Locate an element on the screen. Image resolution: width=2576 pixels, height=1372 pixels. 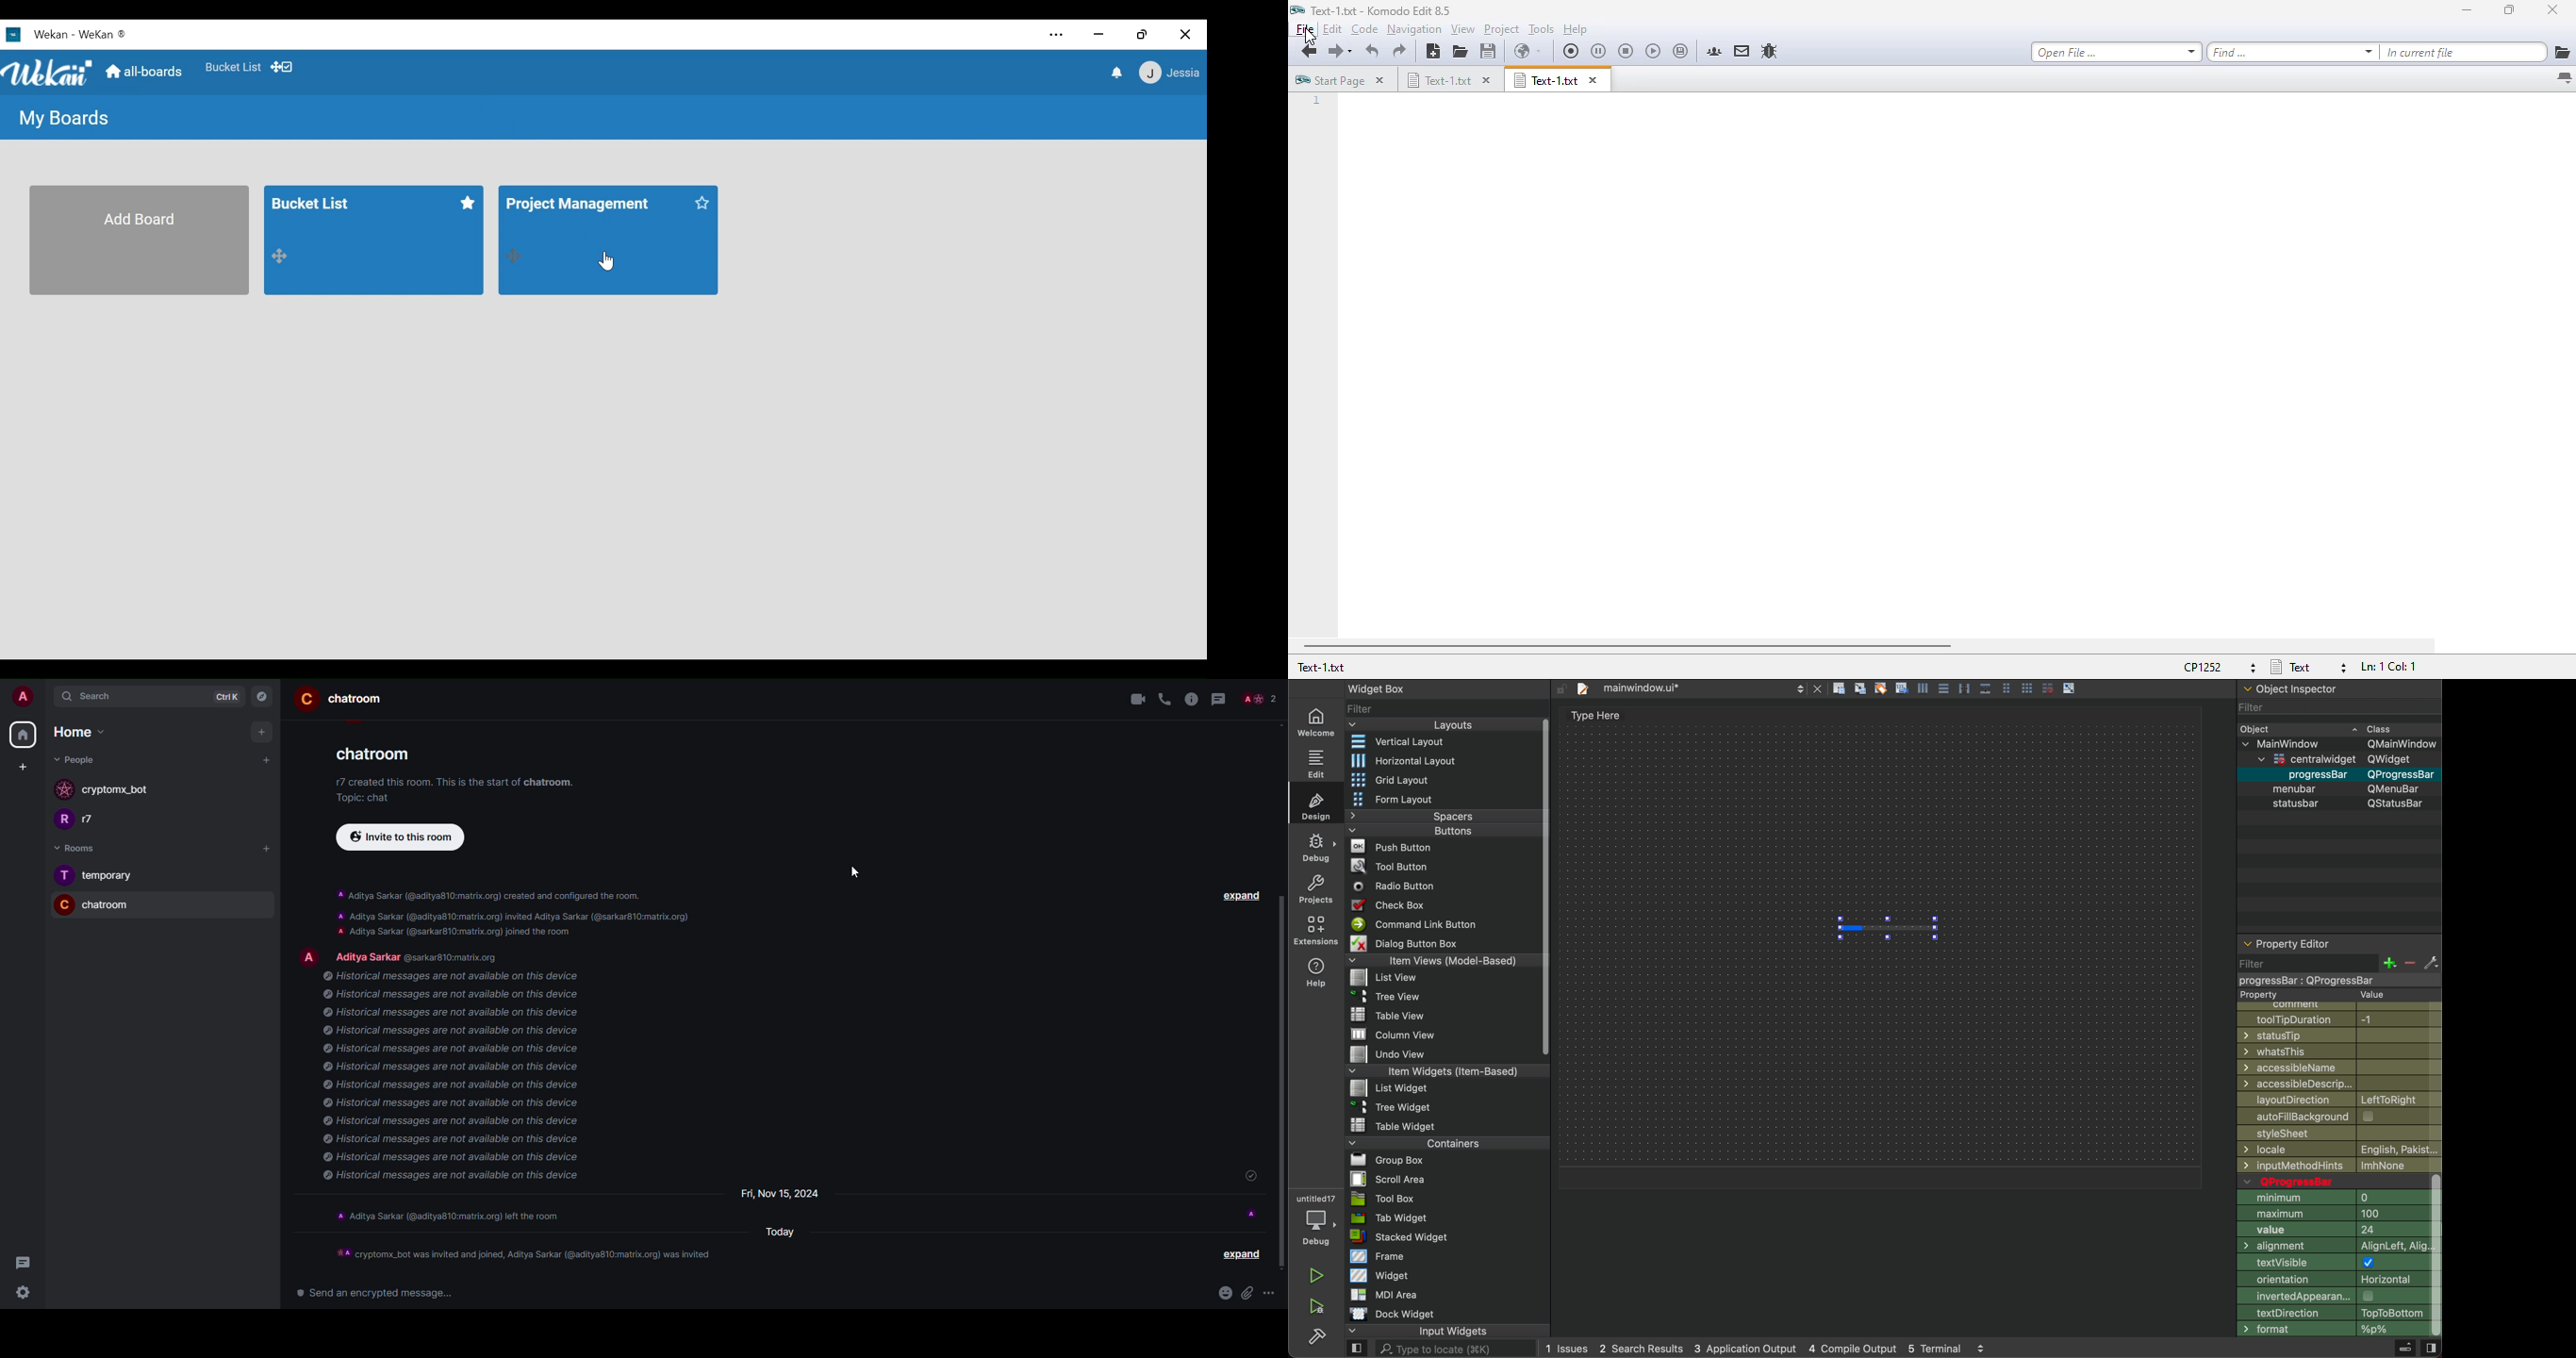
drag is located at coordinates (283, 255).